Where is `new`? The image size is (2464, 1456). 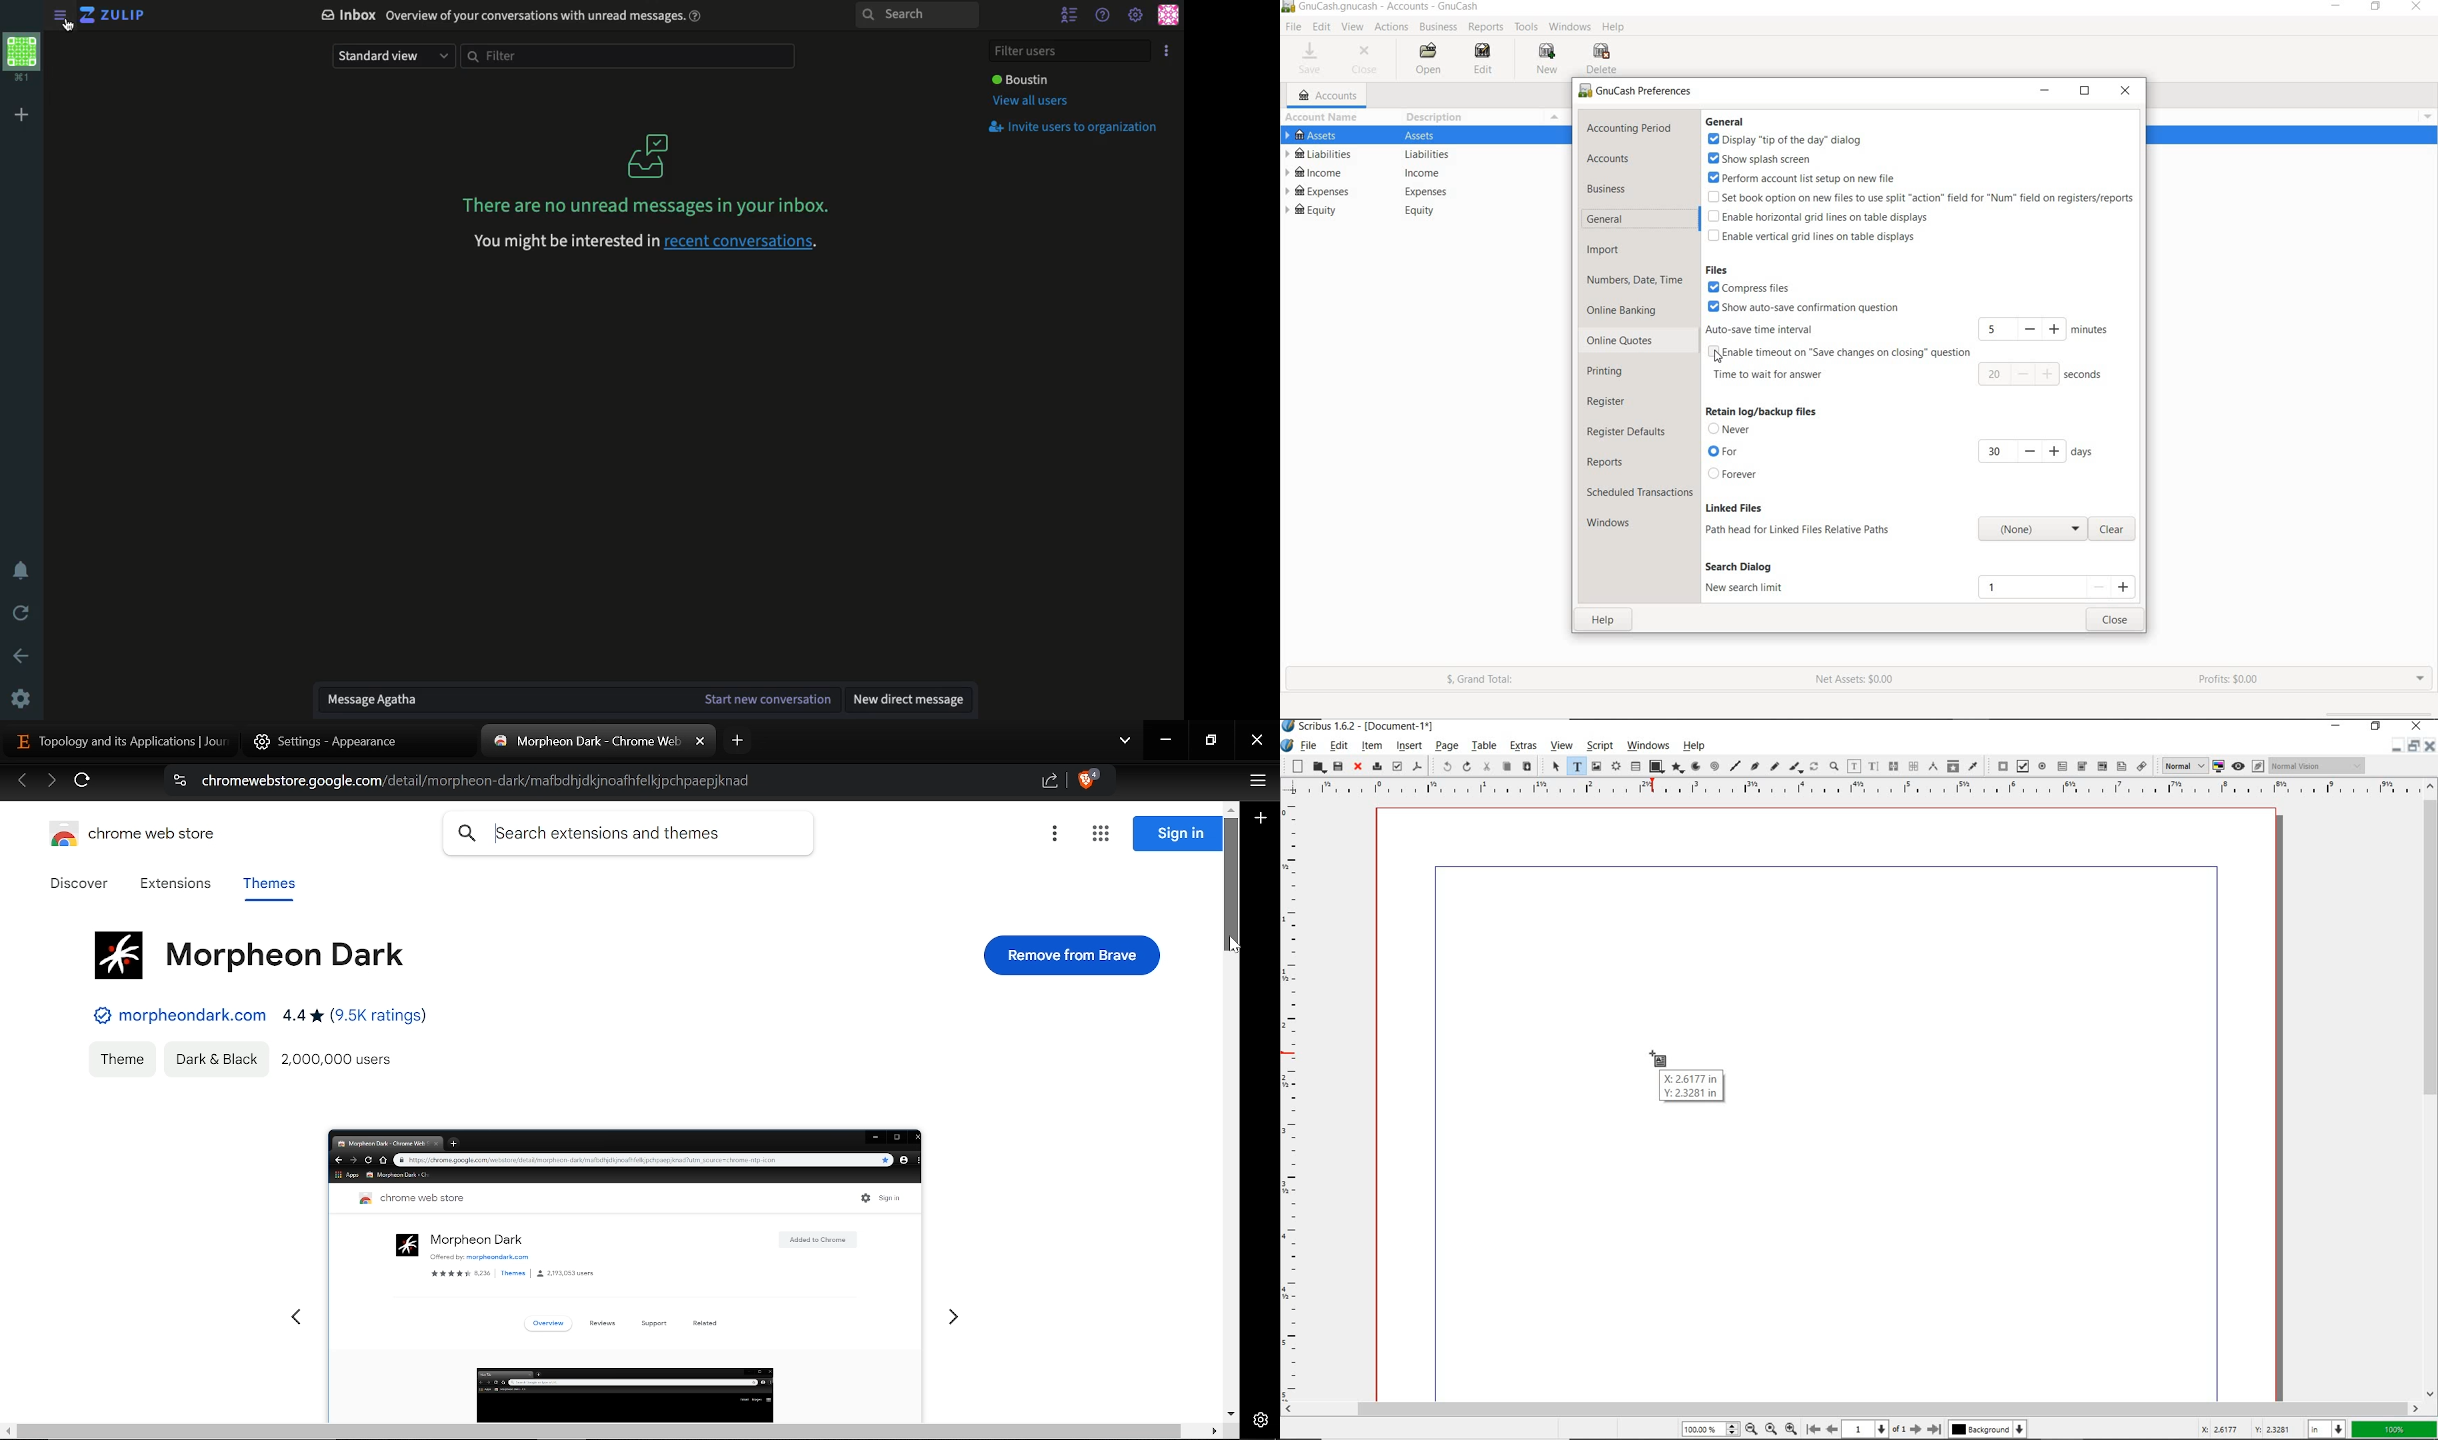 new is located at coordinates (1297, 766).